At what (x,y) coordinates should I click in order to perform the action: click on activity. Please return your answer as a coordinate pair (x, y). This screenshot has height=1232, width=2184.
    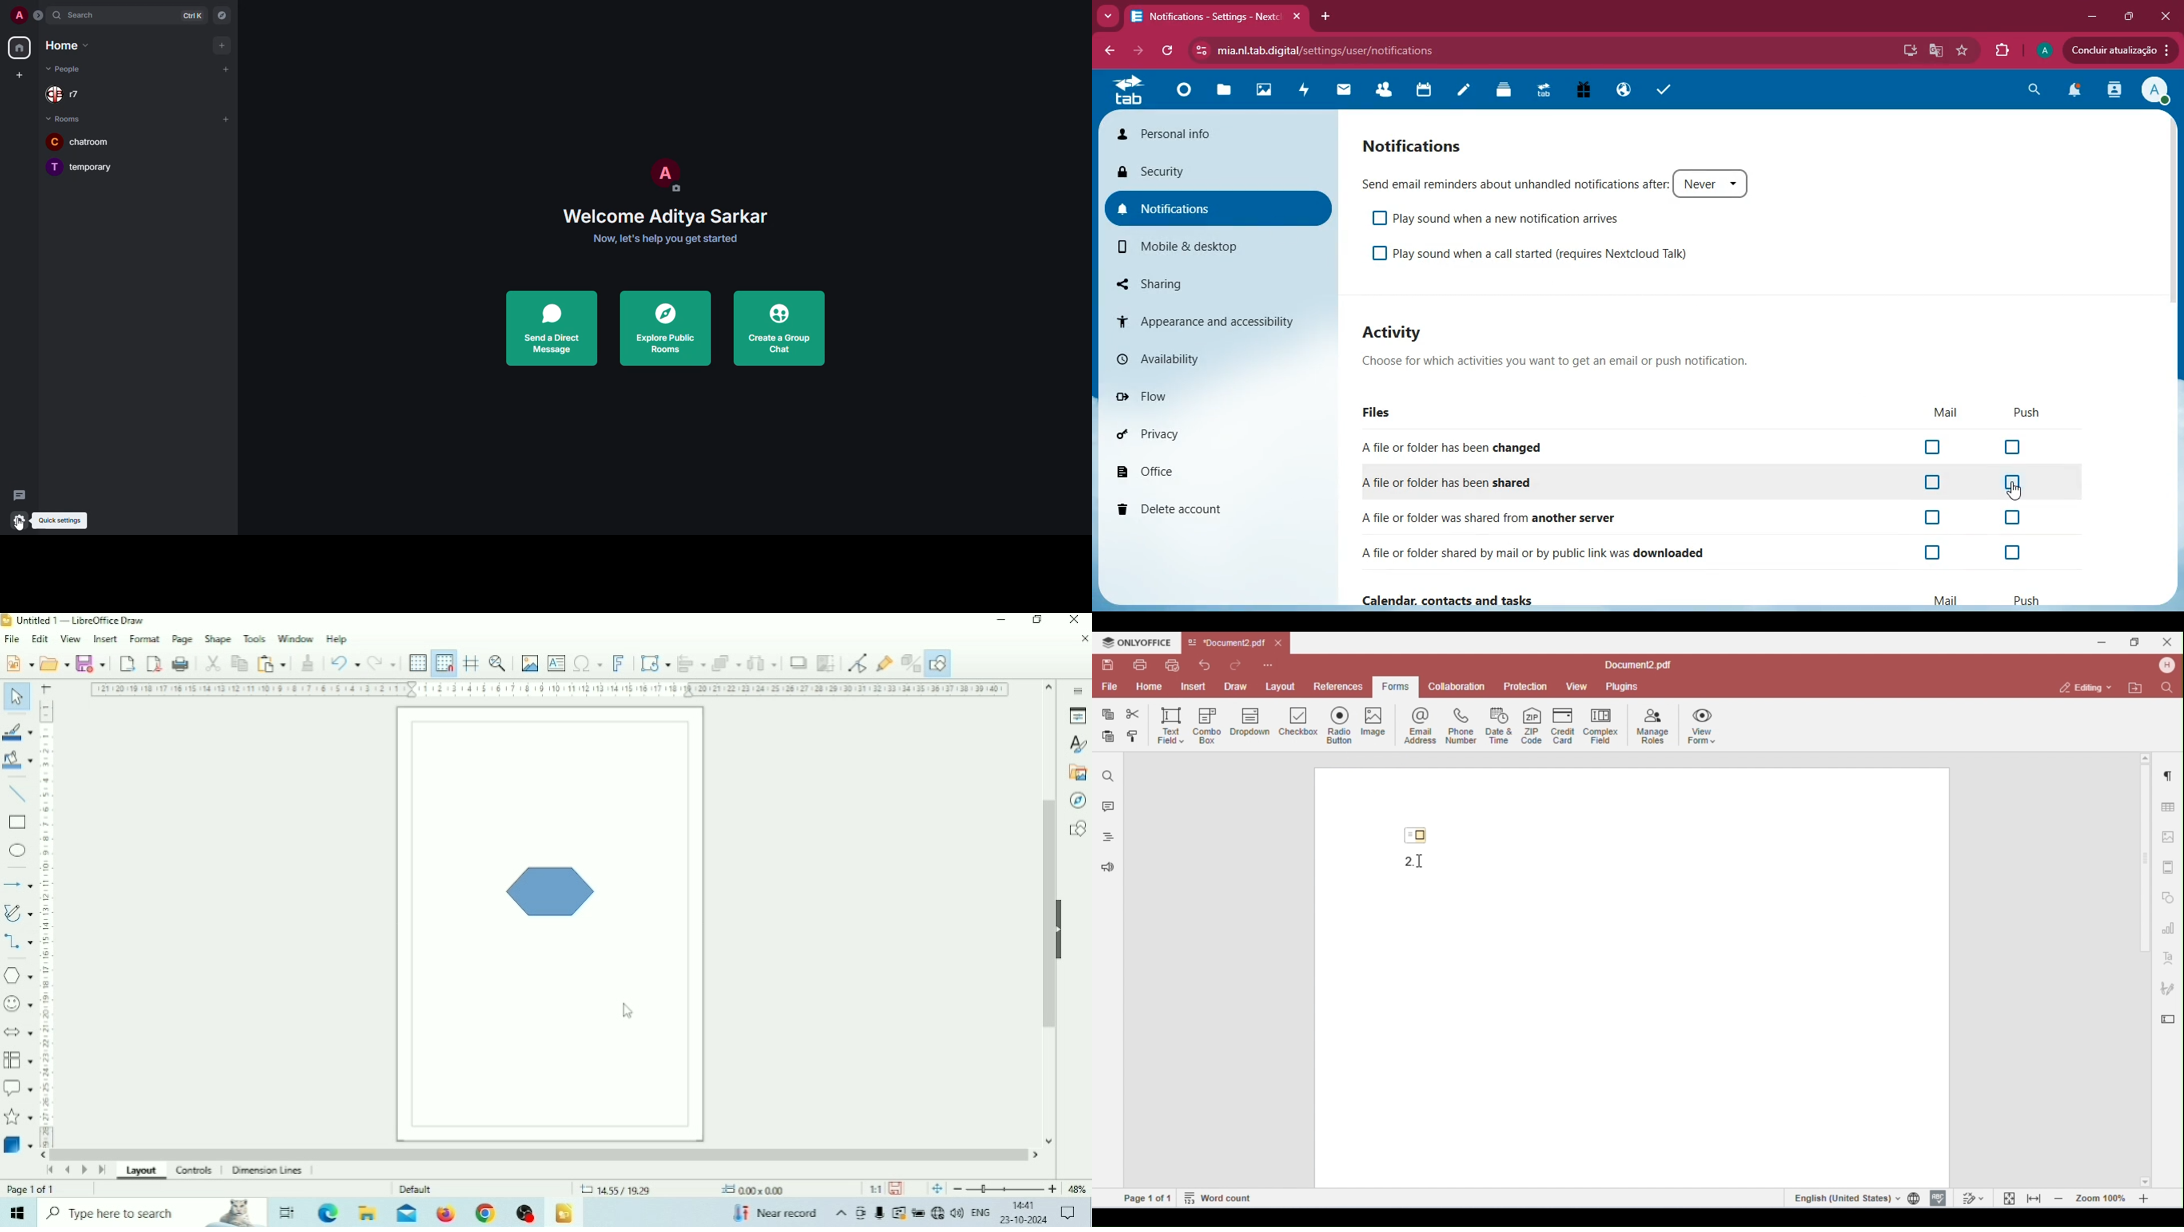
    Looking at the image, I should click on (1397, 333).